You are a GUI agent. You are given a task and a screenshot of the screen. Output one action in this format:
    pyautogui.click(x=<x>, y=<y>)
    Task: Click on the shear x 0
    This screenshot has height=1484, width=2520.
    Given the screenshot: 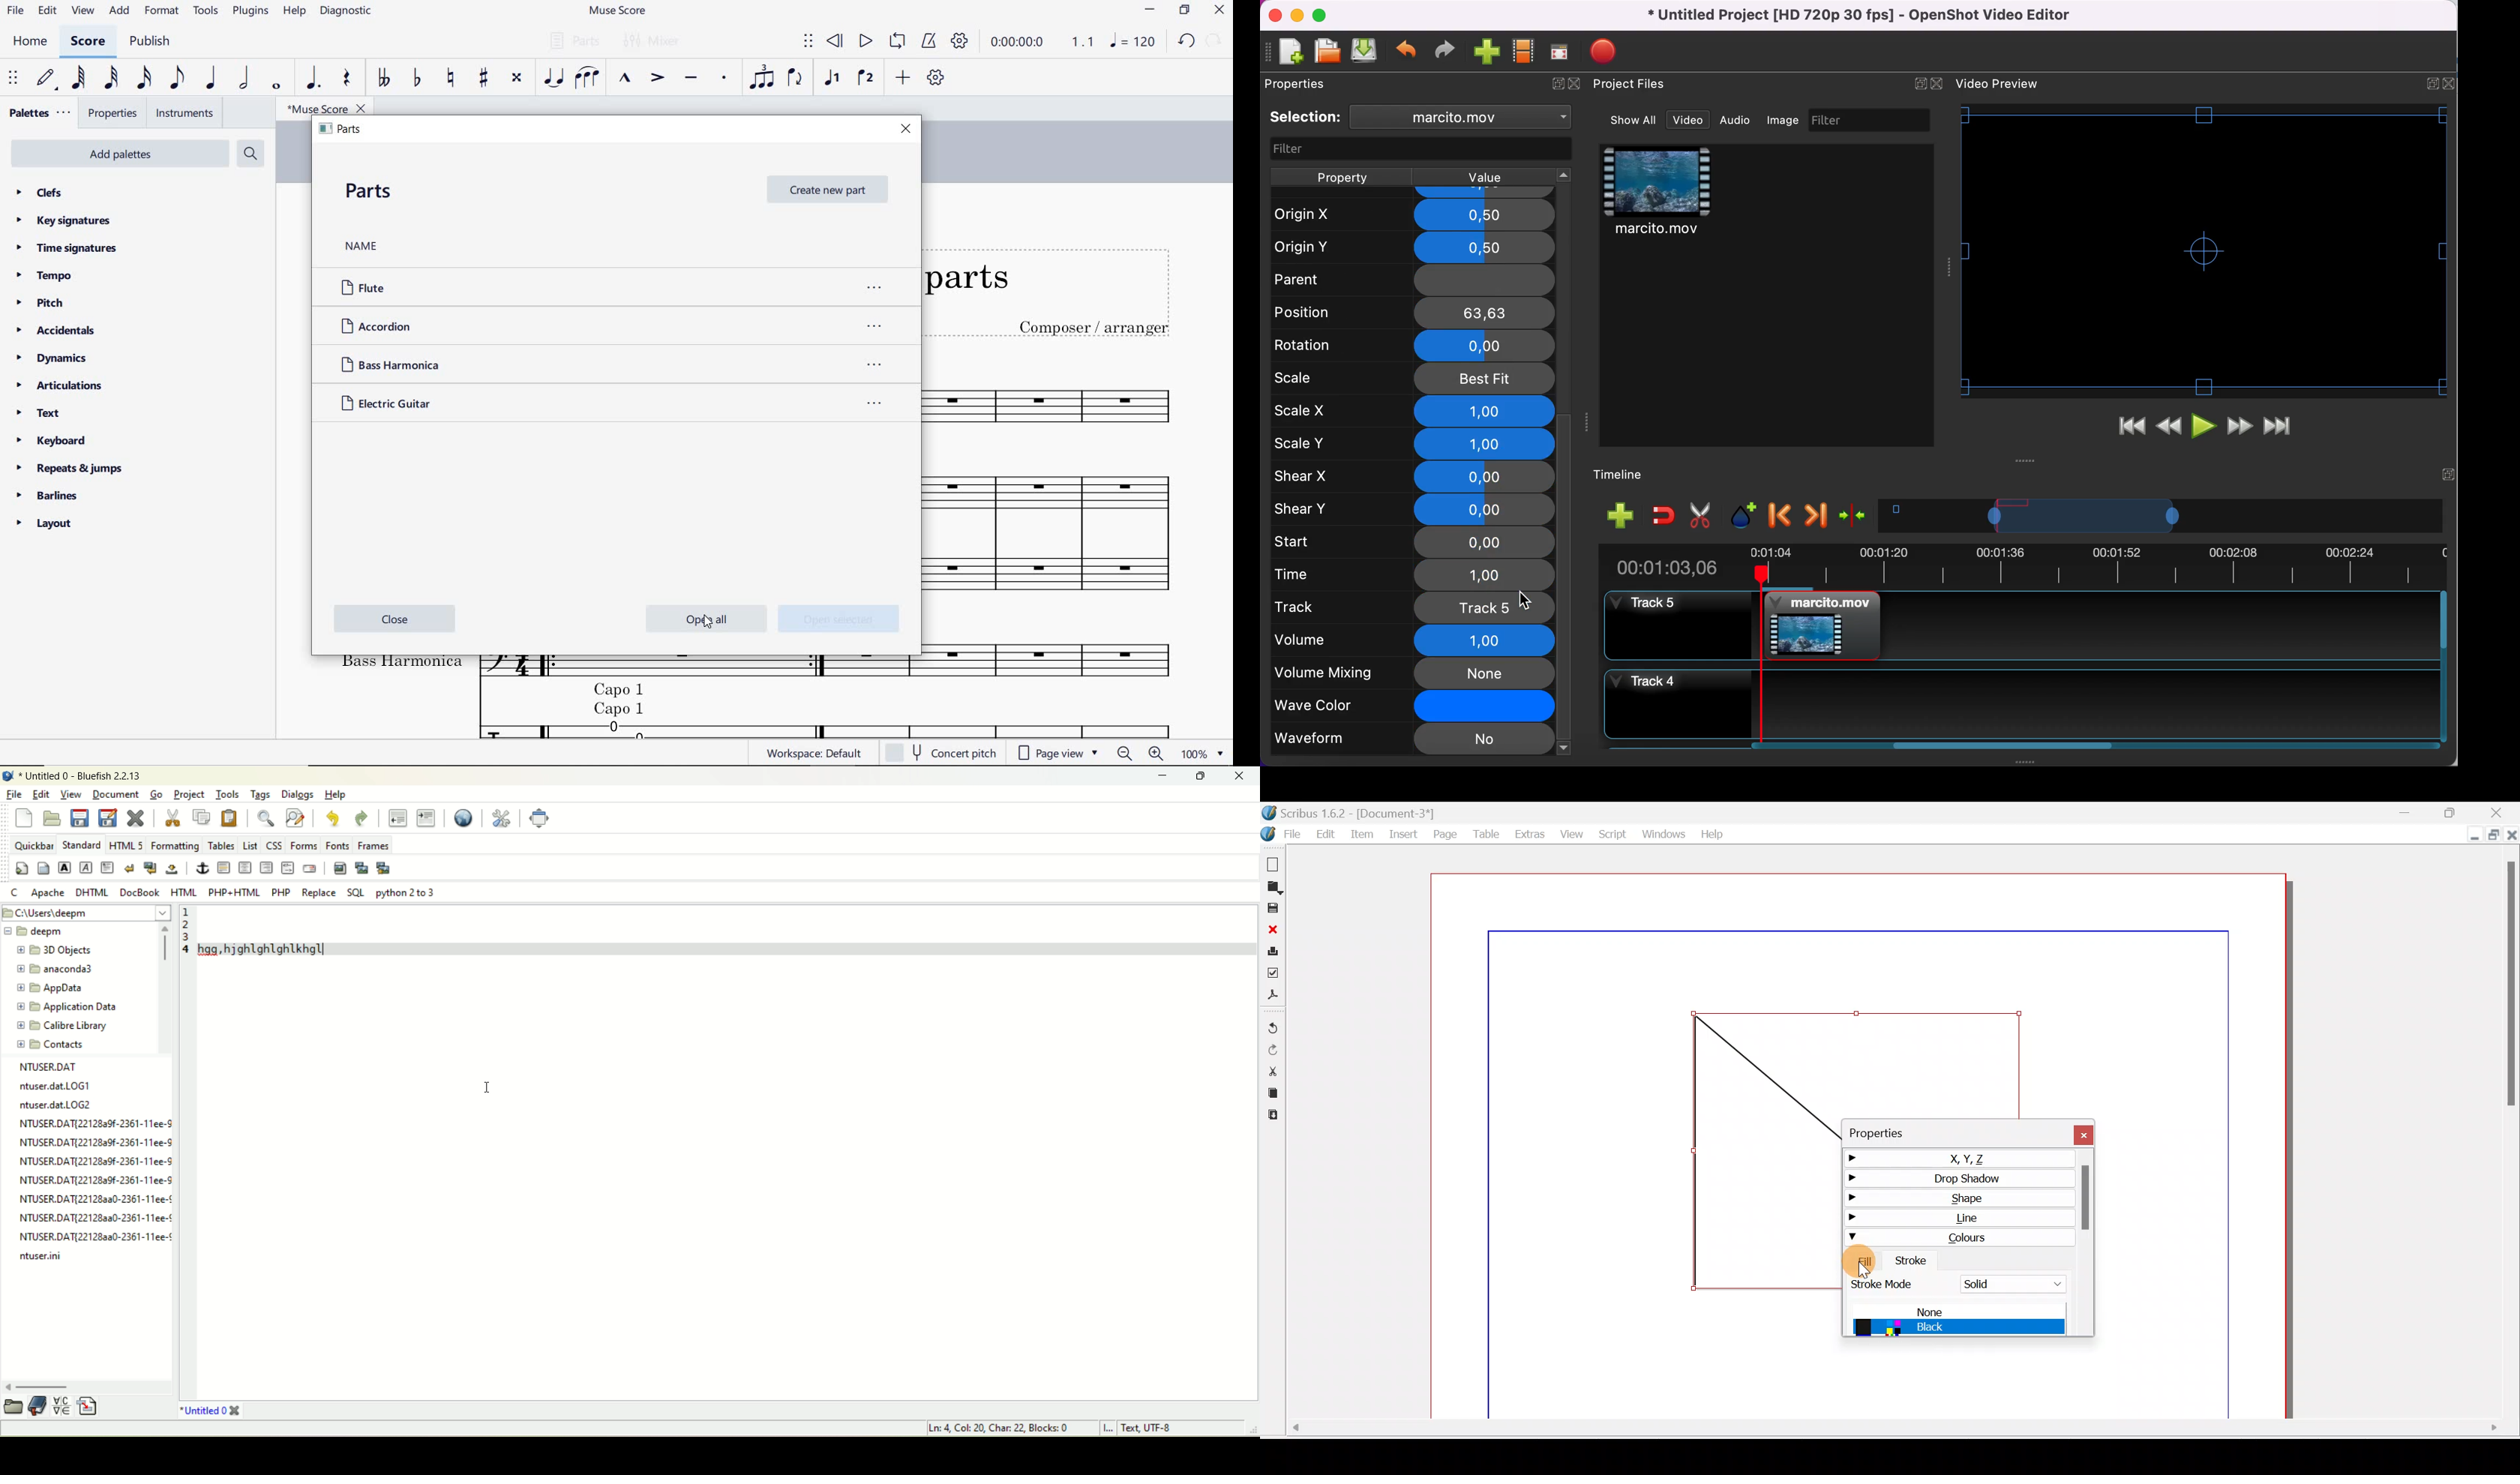 What is the action you would take?
    pyautogui.click(x=1413, y=477)
    